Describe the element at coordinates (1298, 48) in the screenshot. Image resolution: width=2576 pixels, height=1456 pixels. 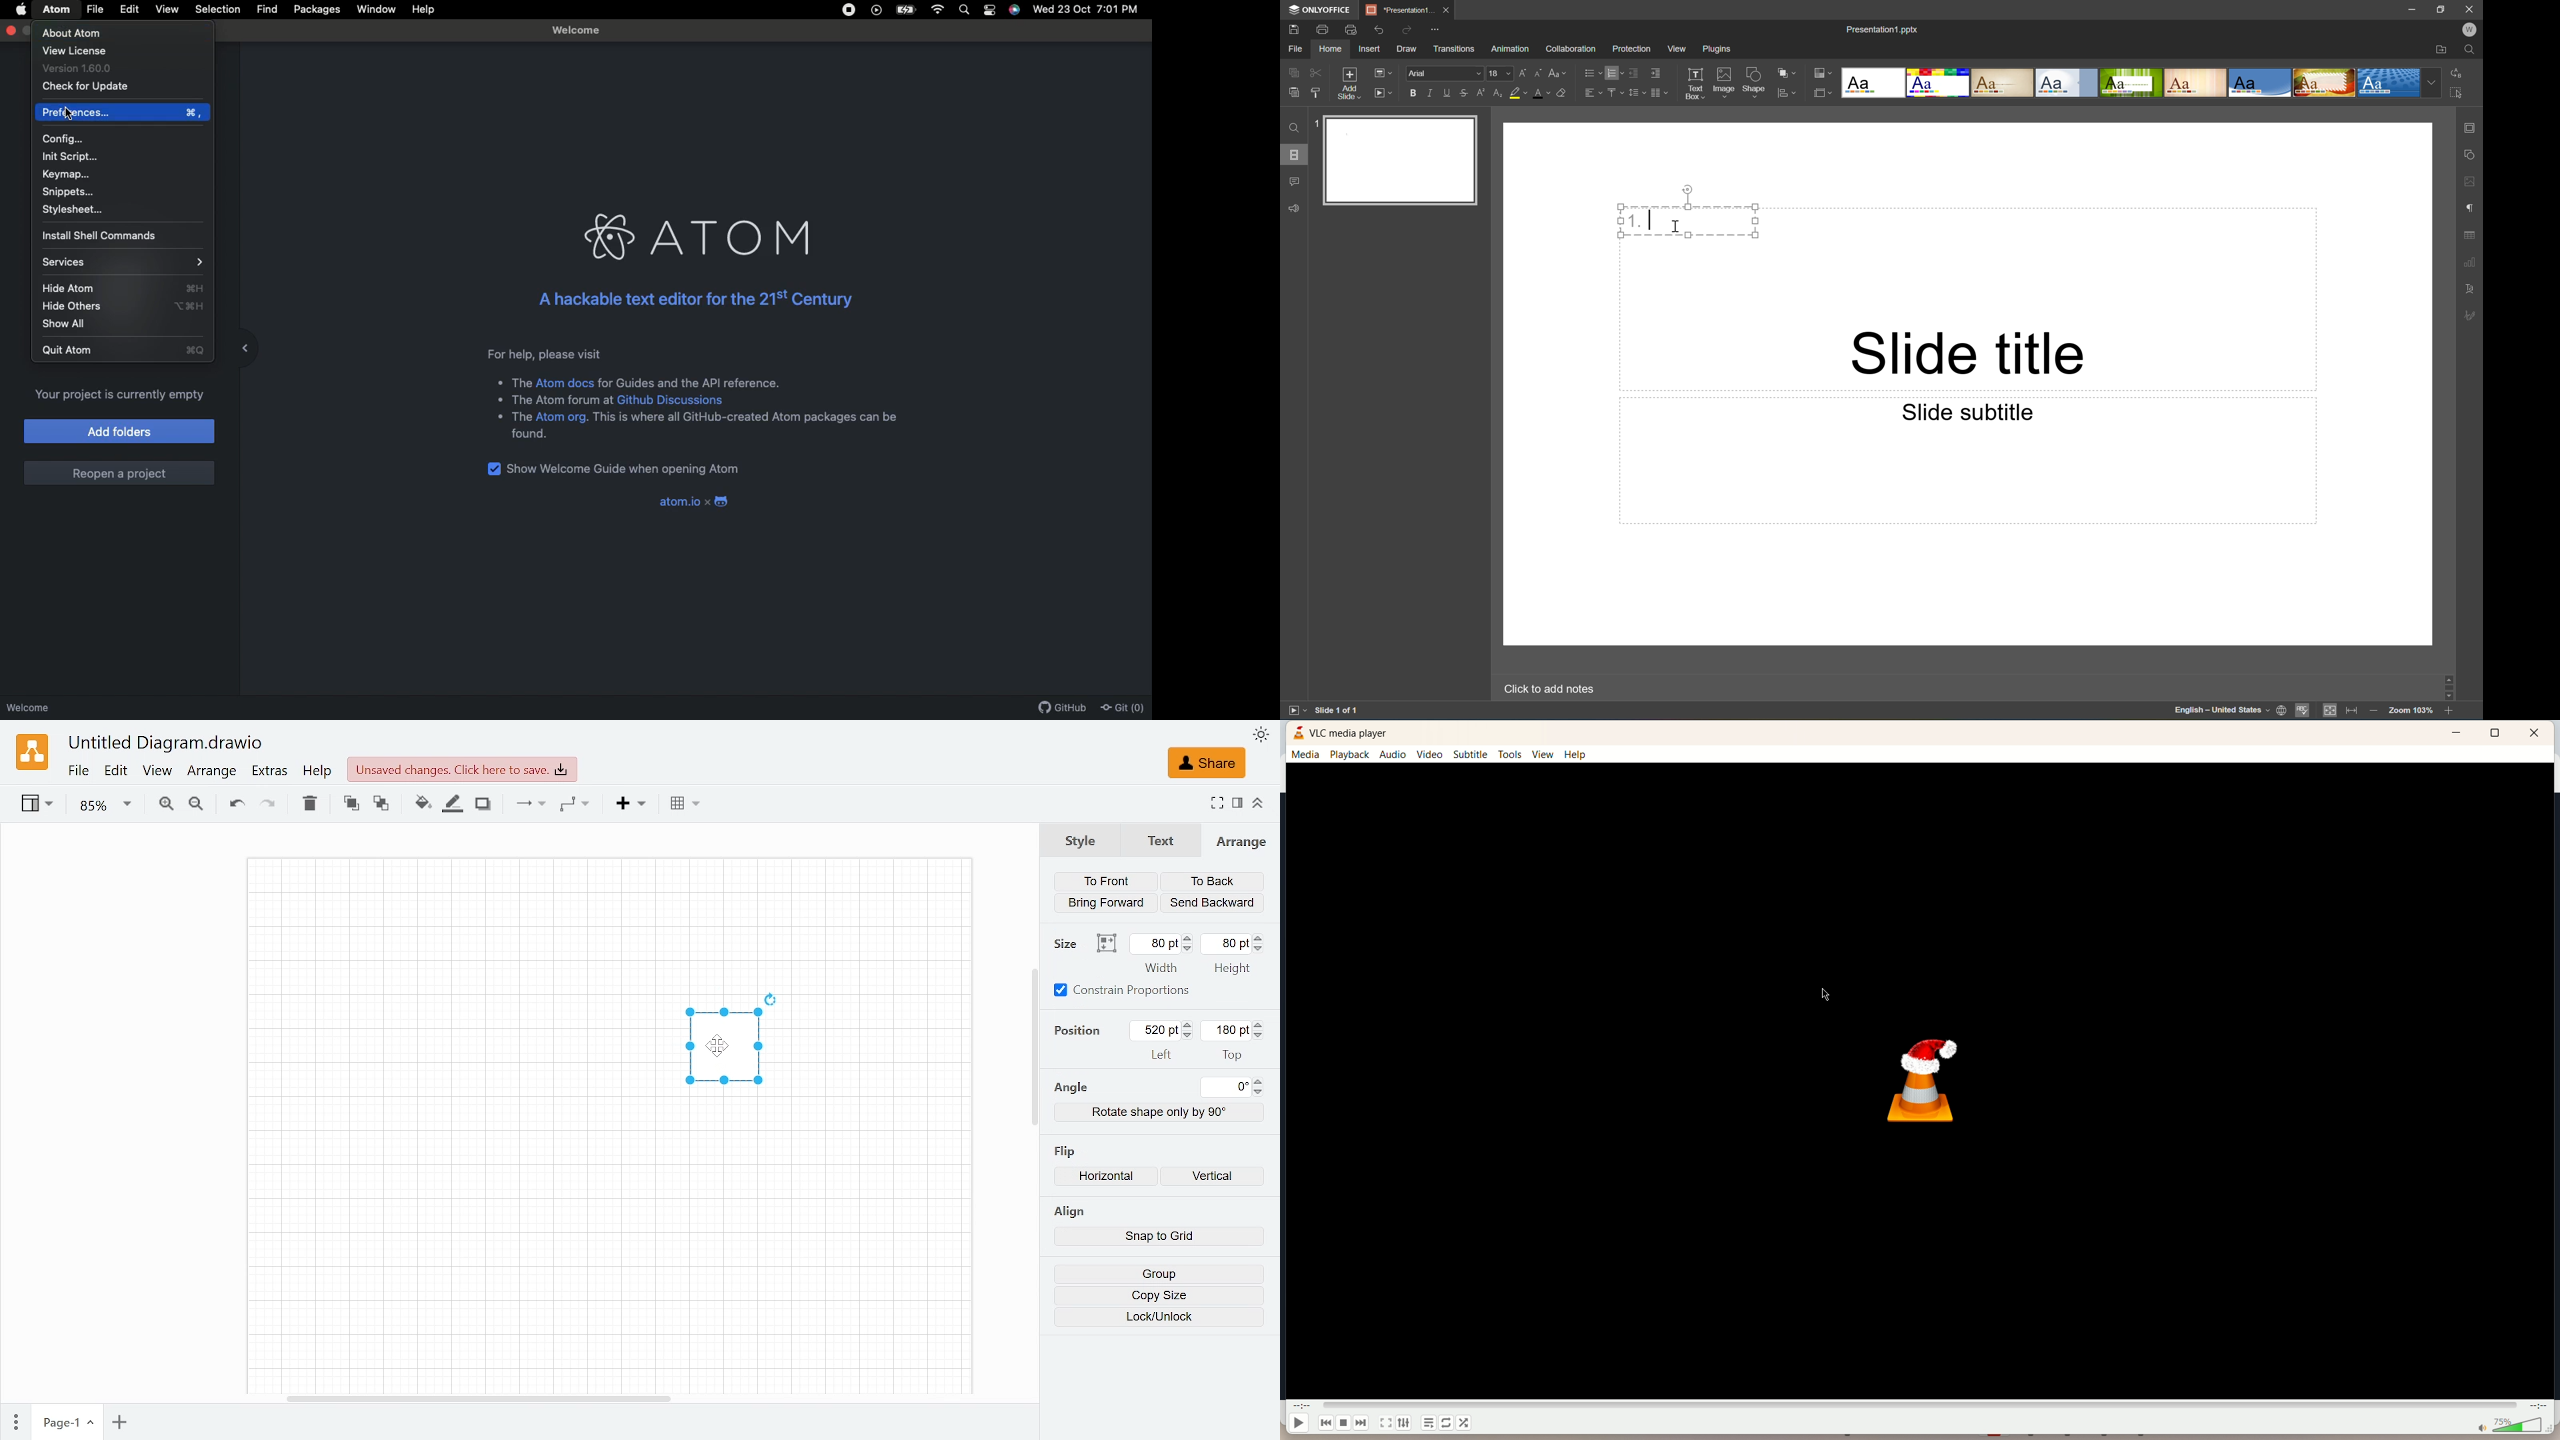
I see `File` at that location.